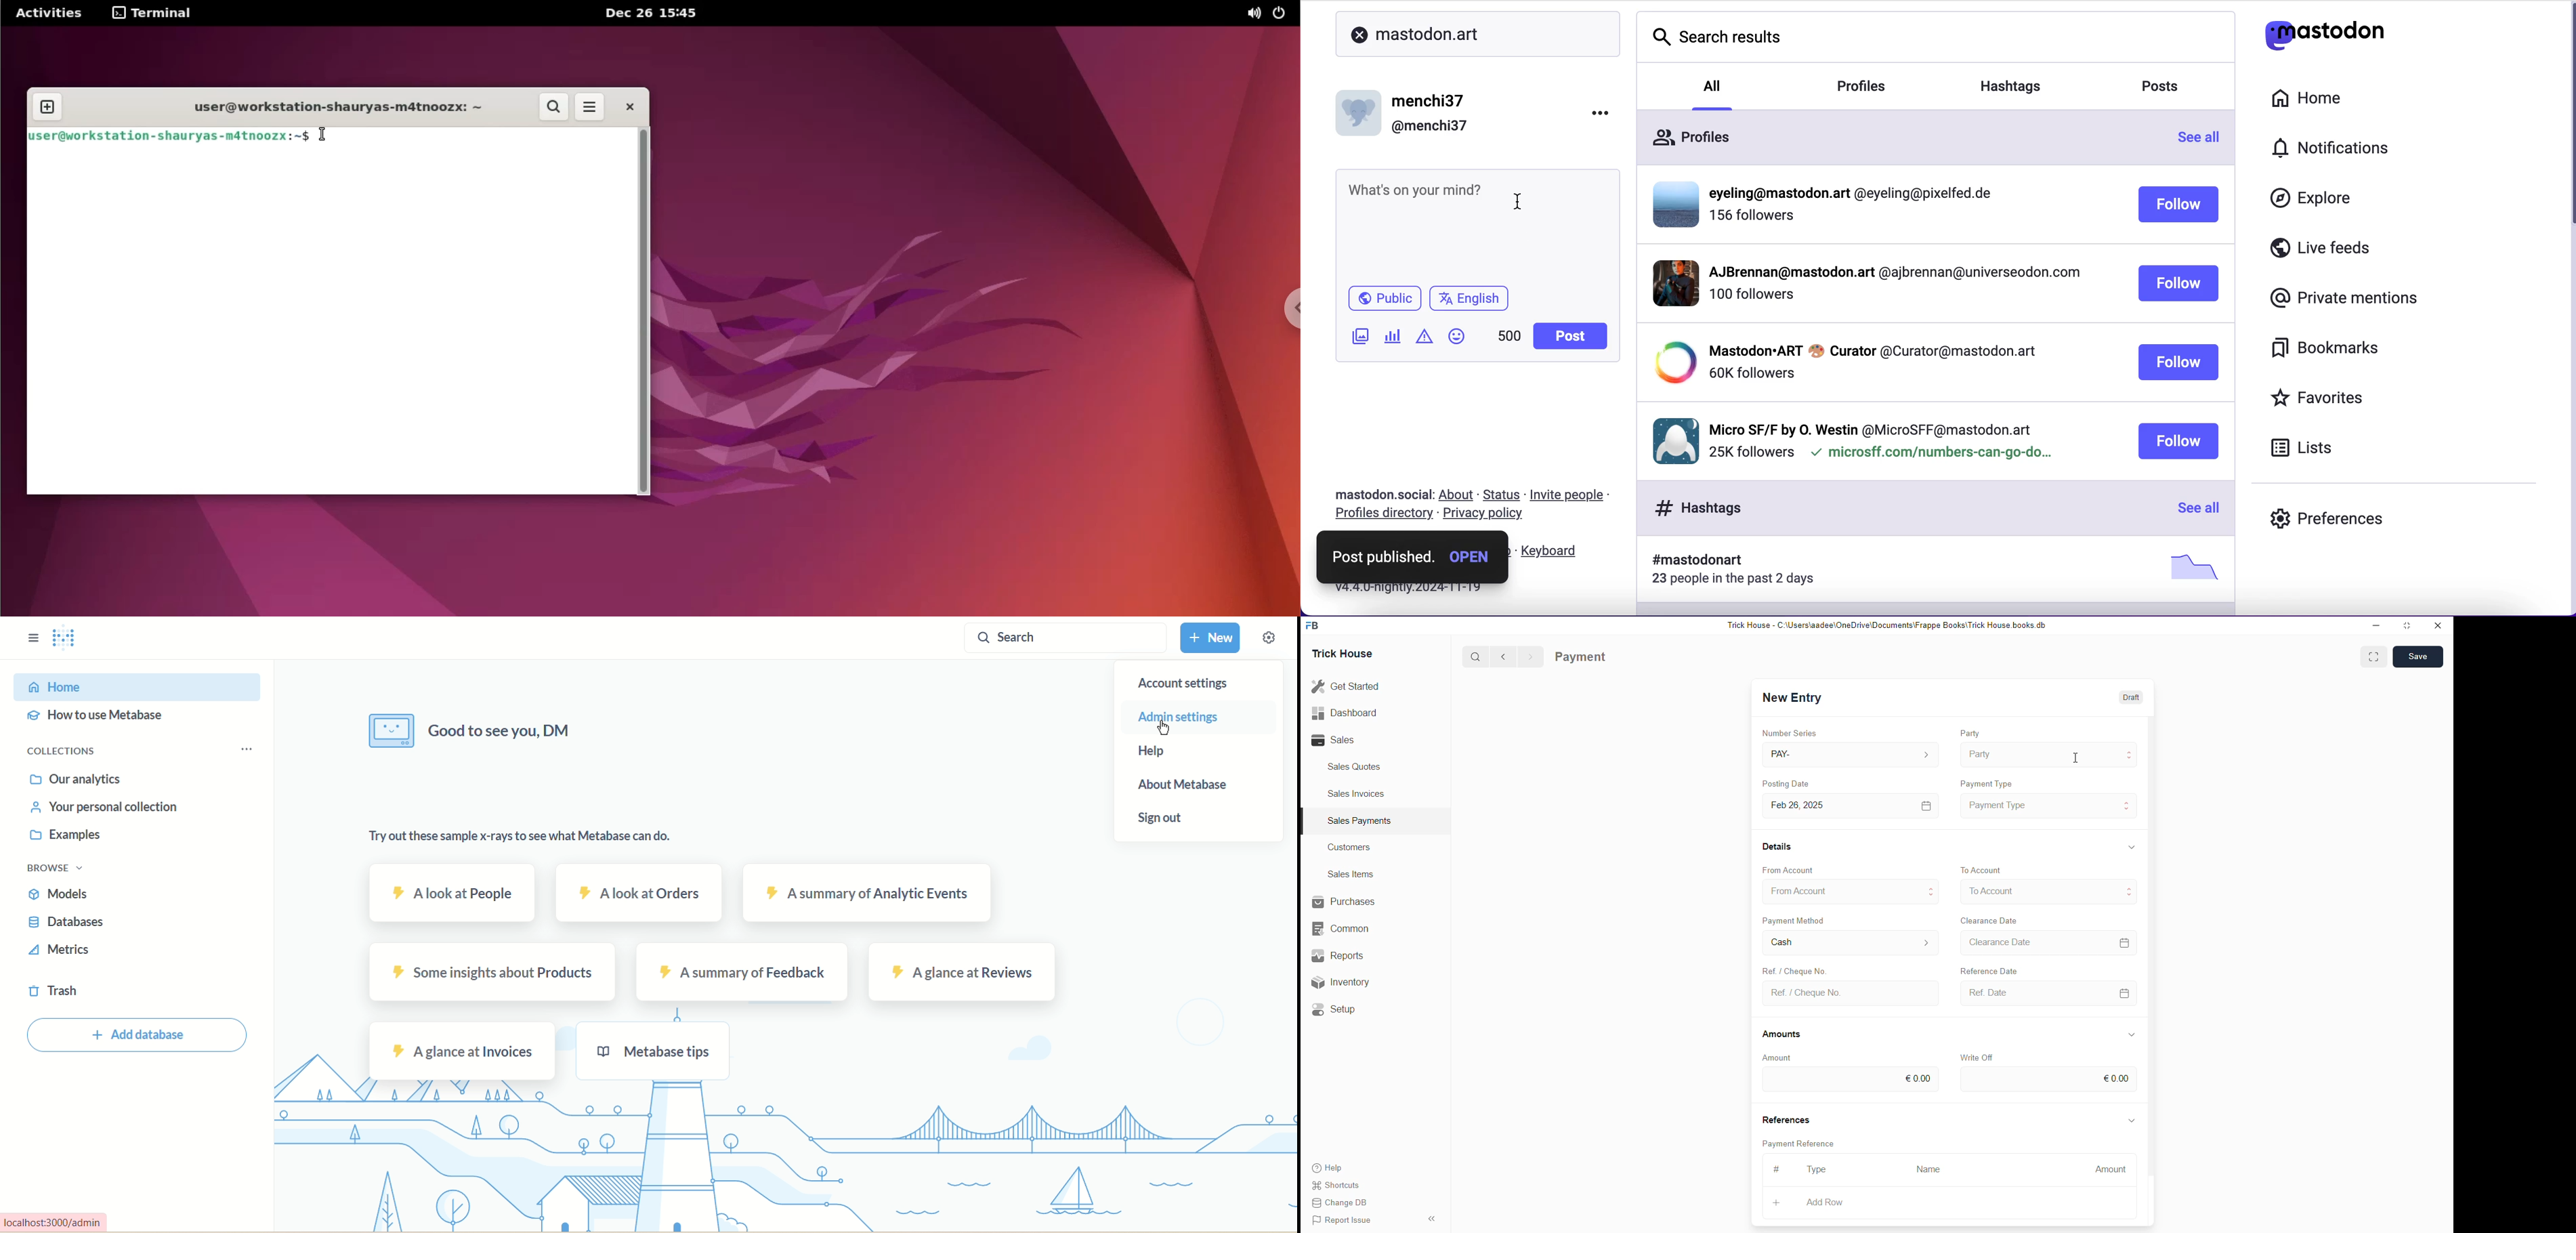  What do you see at coordinates (1785, 783) in the screenshot?
I see `Posting Date` at bounding box center [1785, 783].